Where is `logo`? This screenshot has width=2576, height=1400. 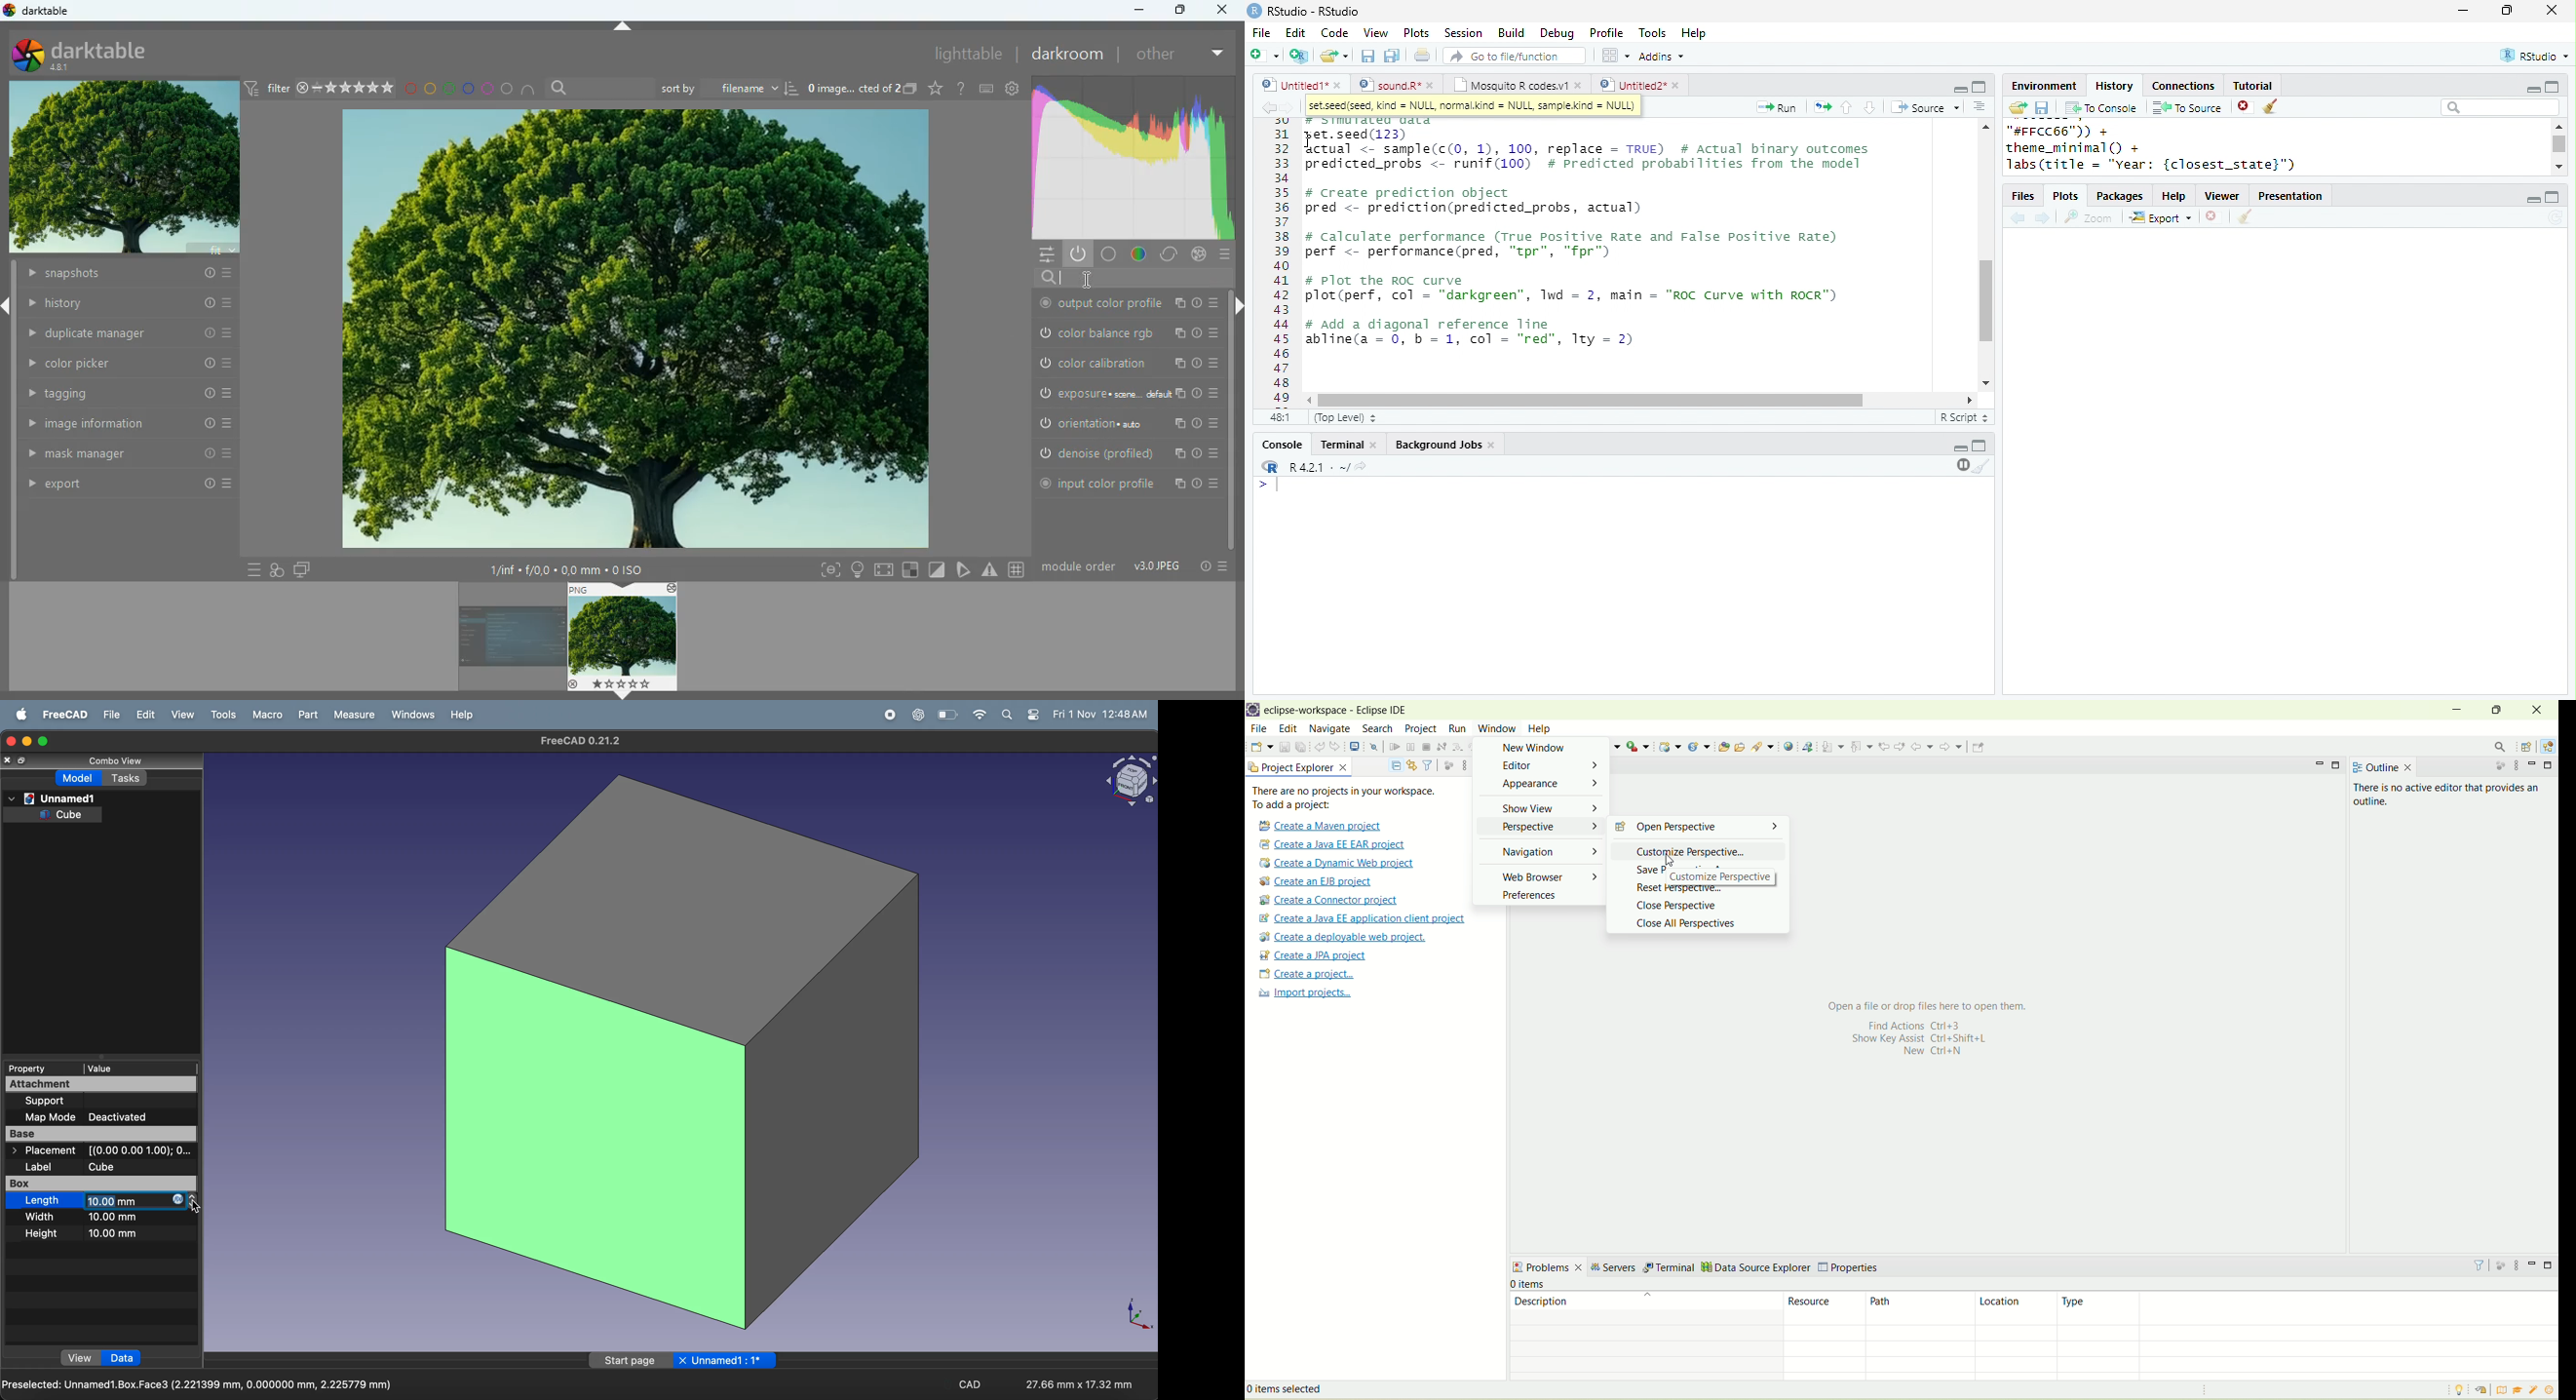
logo is located at coordinates (1254, 10).